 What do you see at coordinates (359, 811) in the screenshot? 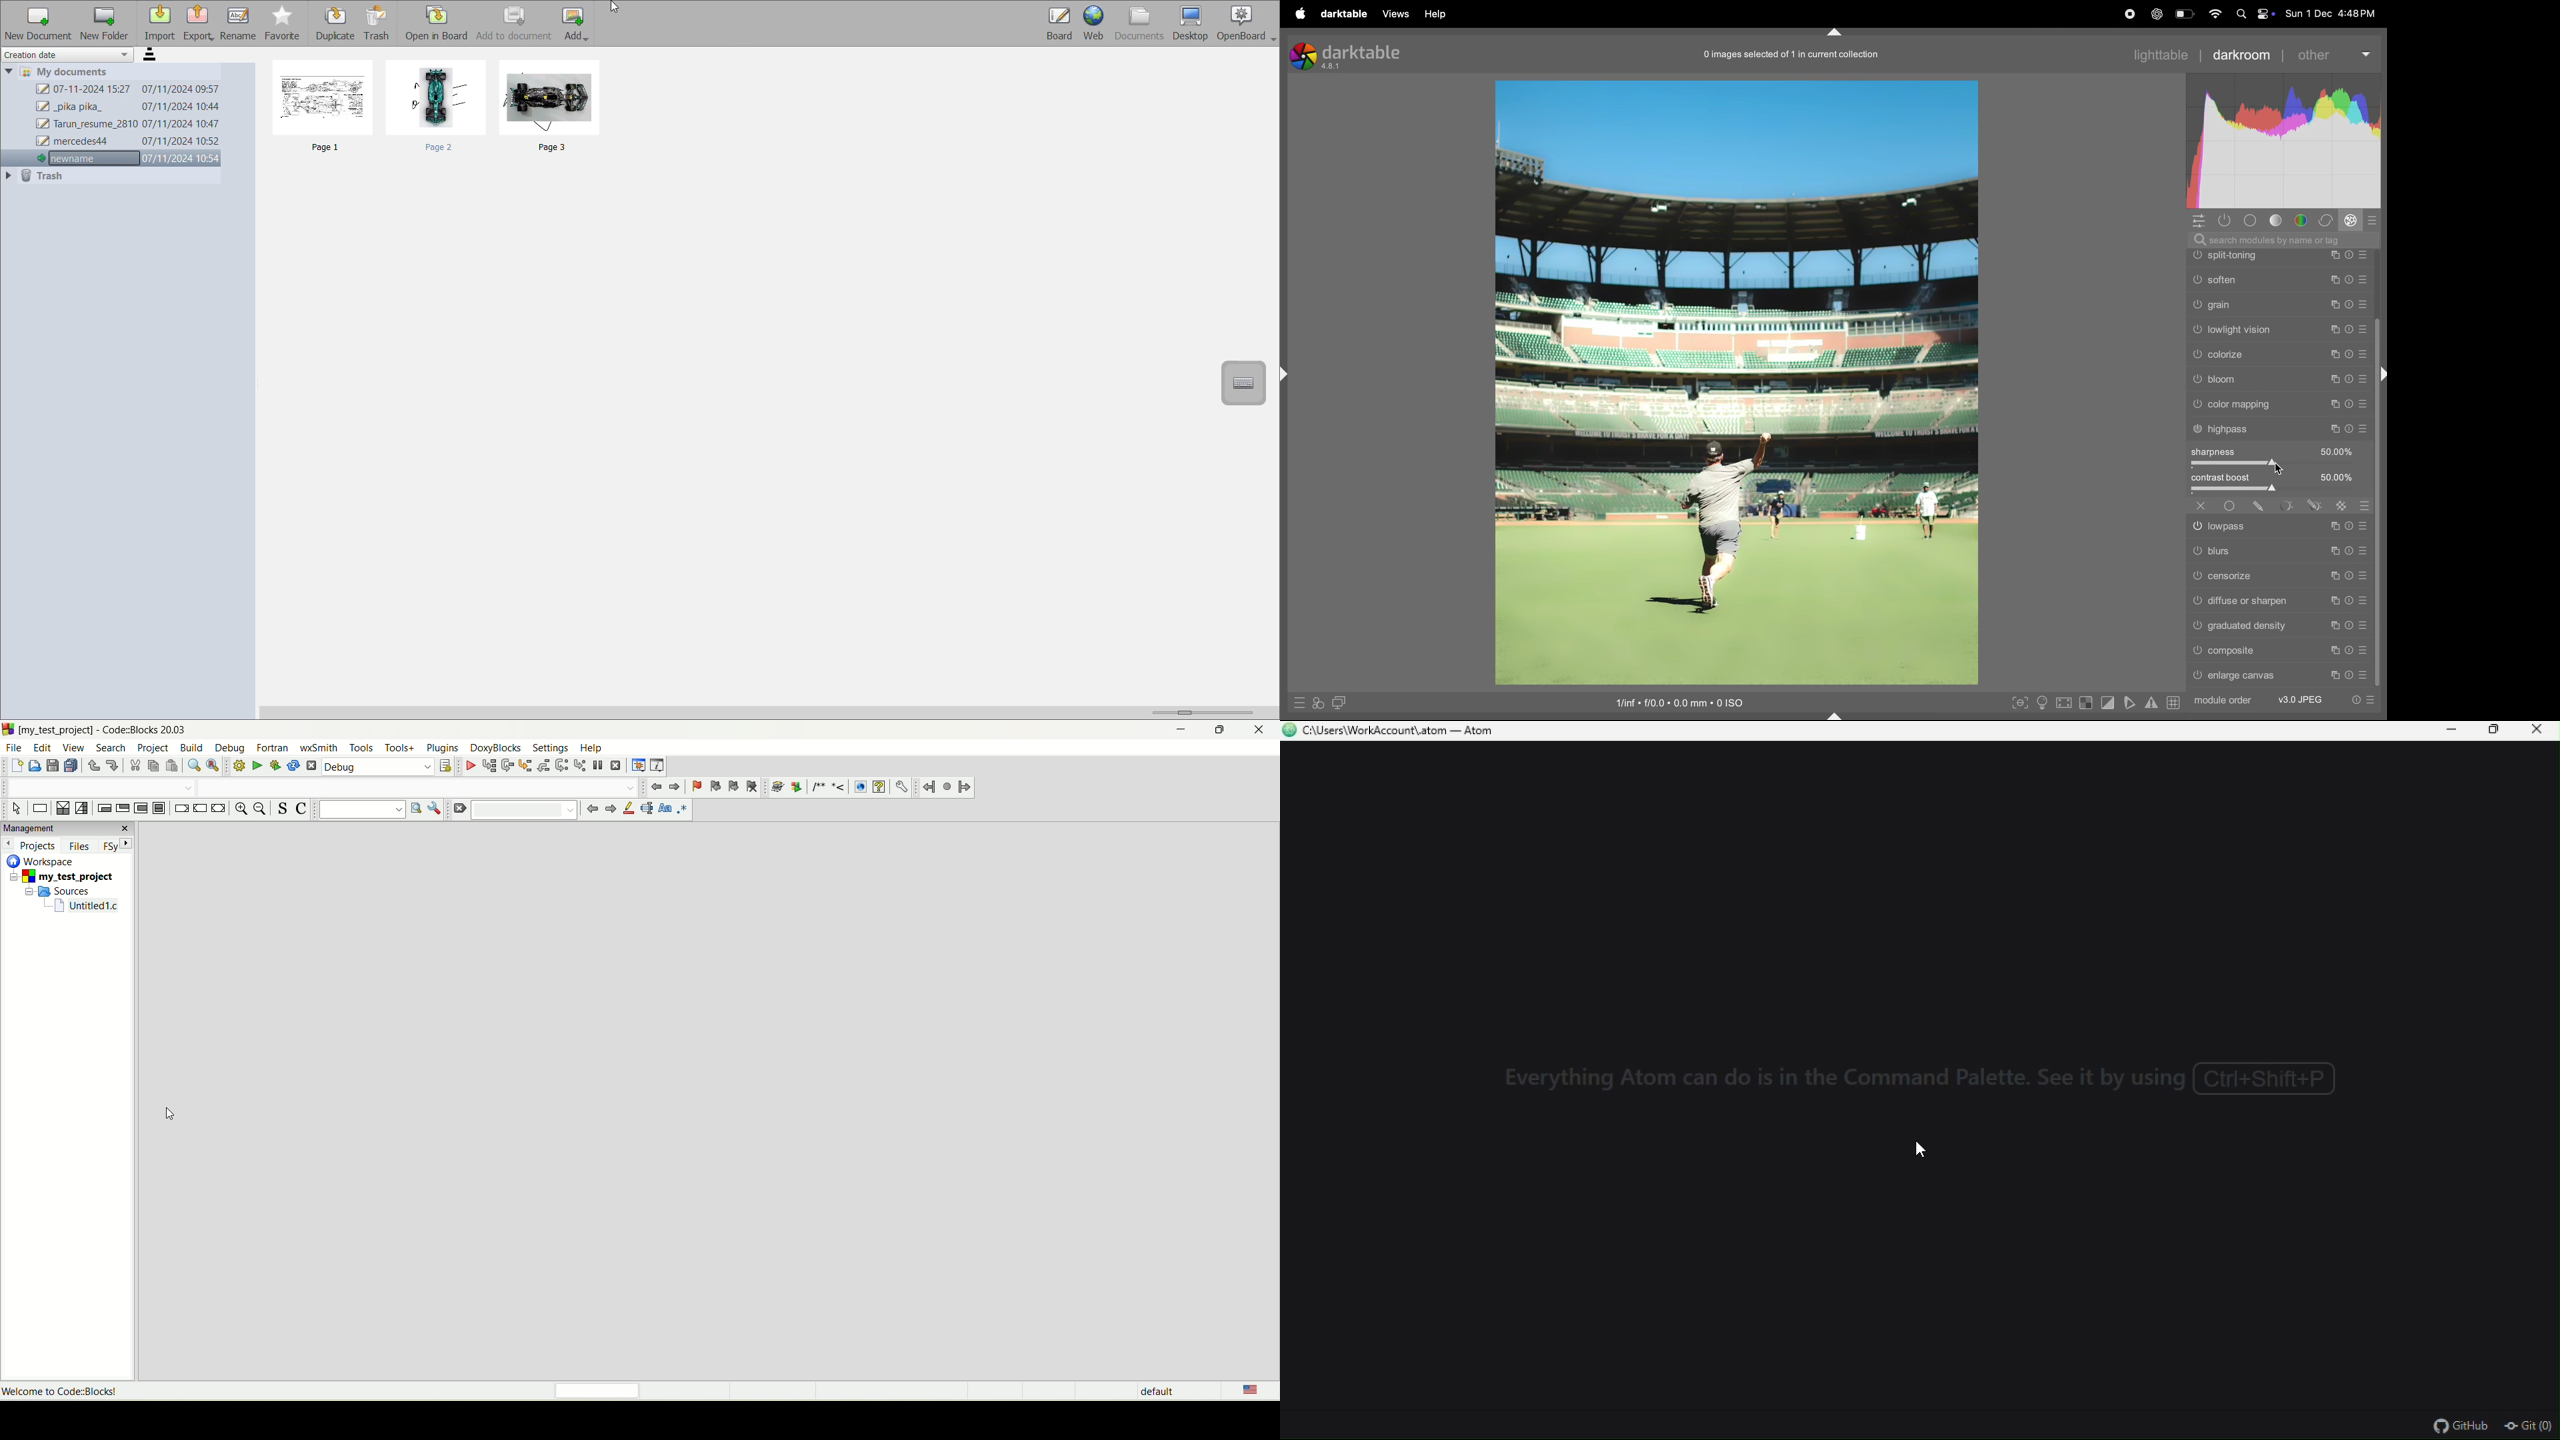
I see `text search` at bounding box center [359, 811].